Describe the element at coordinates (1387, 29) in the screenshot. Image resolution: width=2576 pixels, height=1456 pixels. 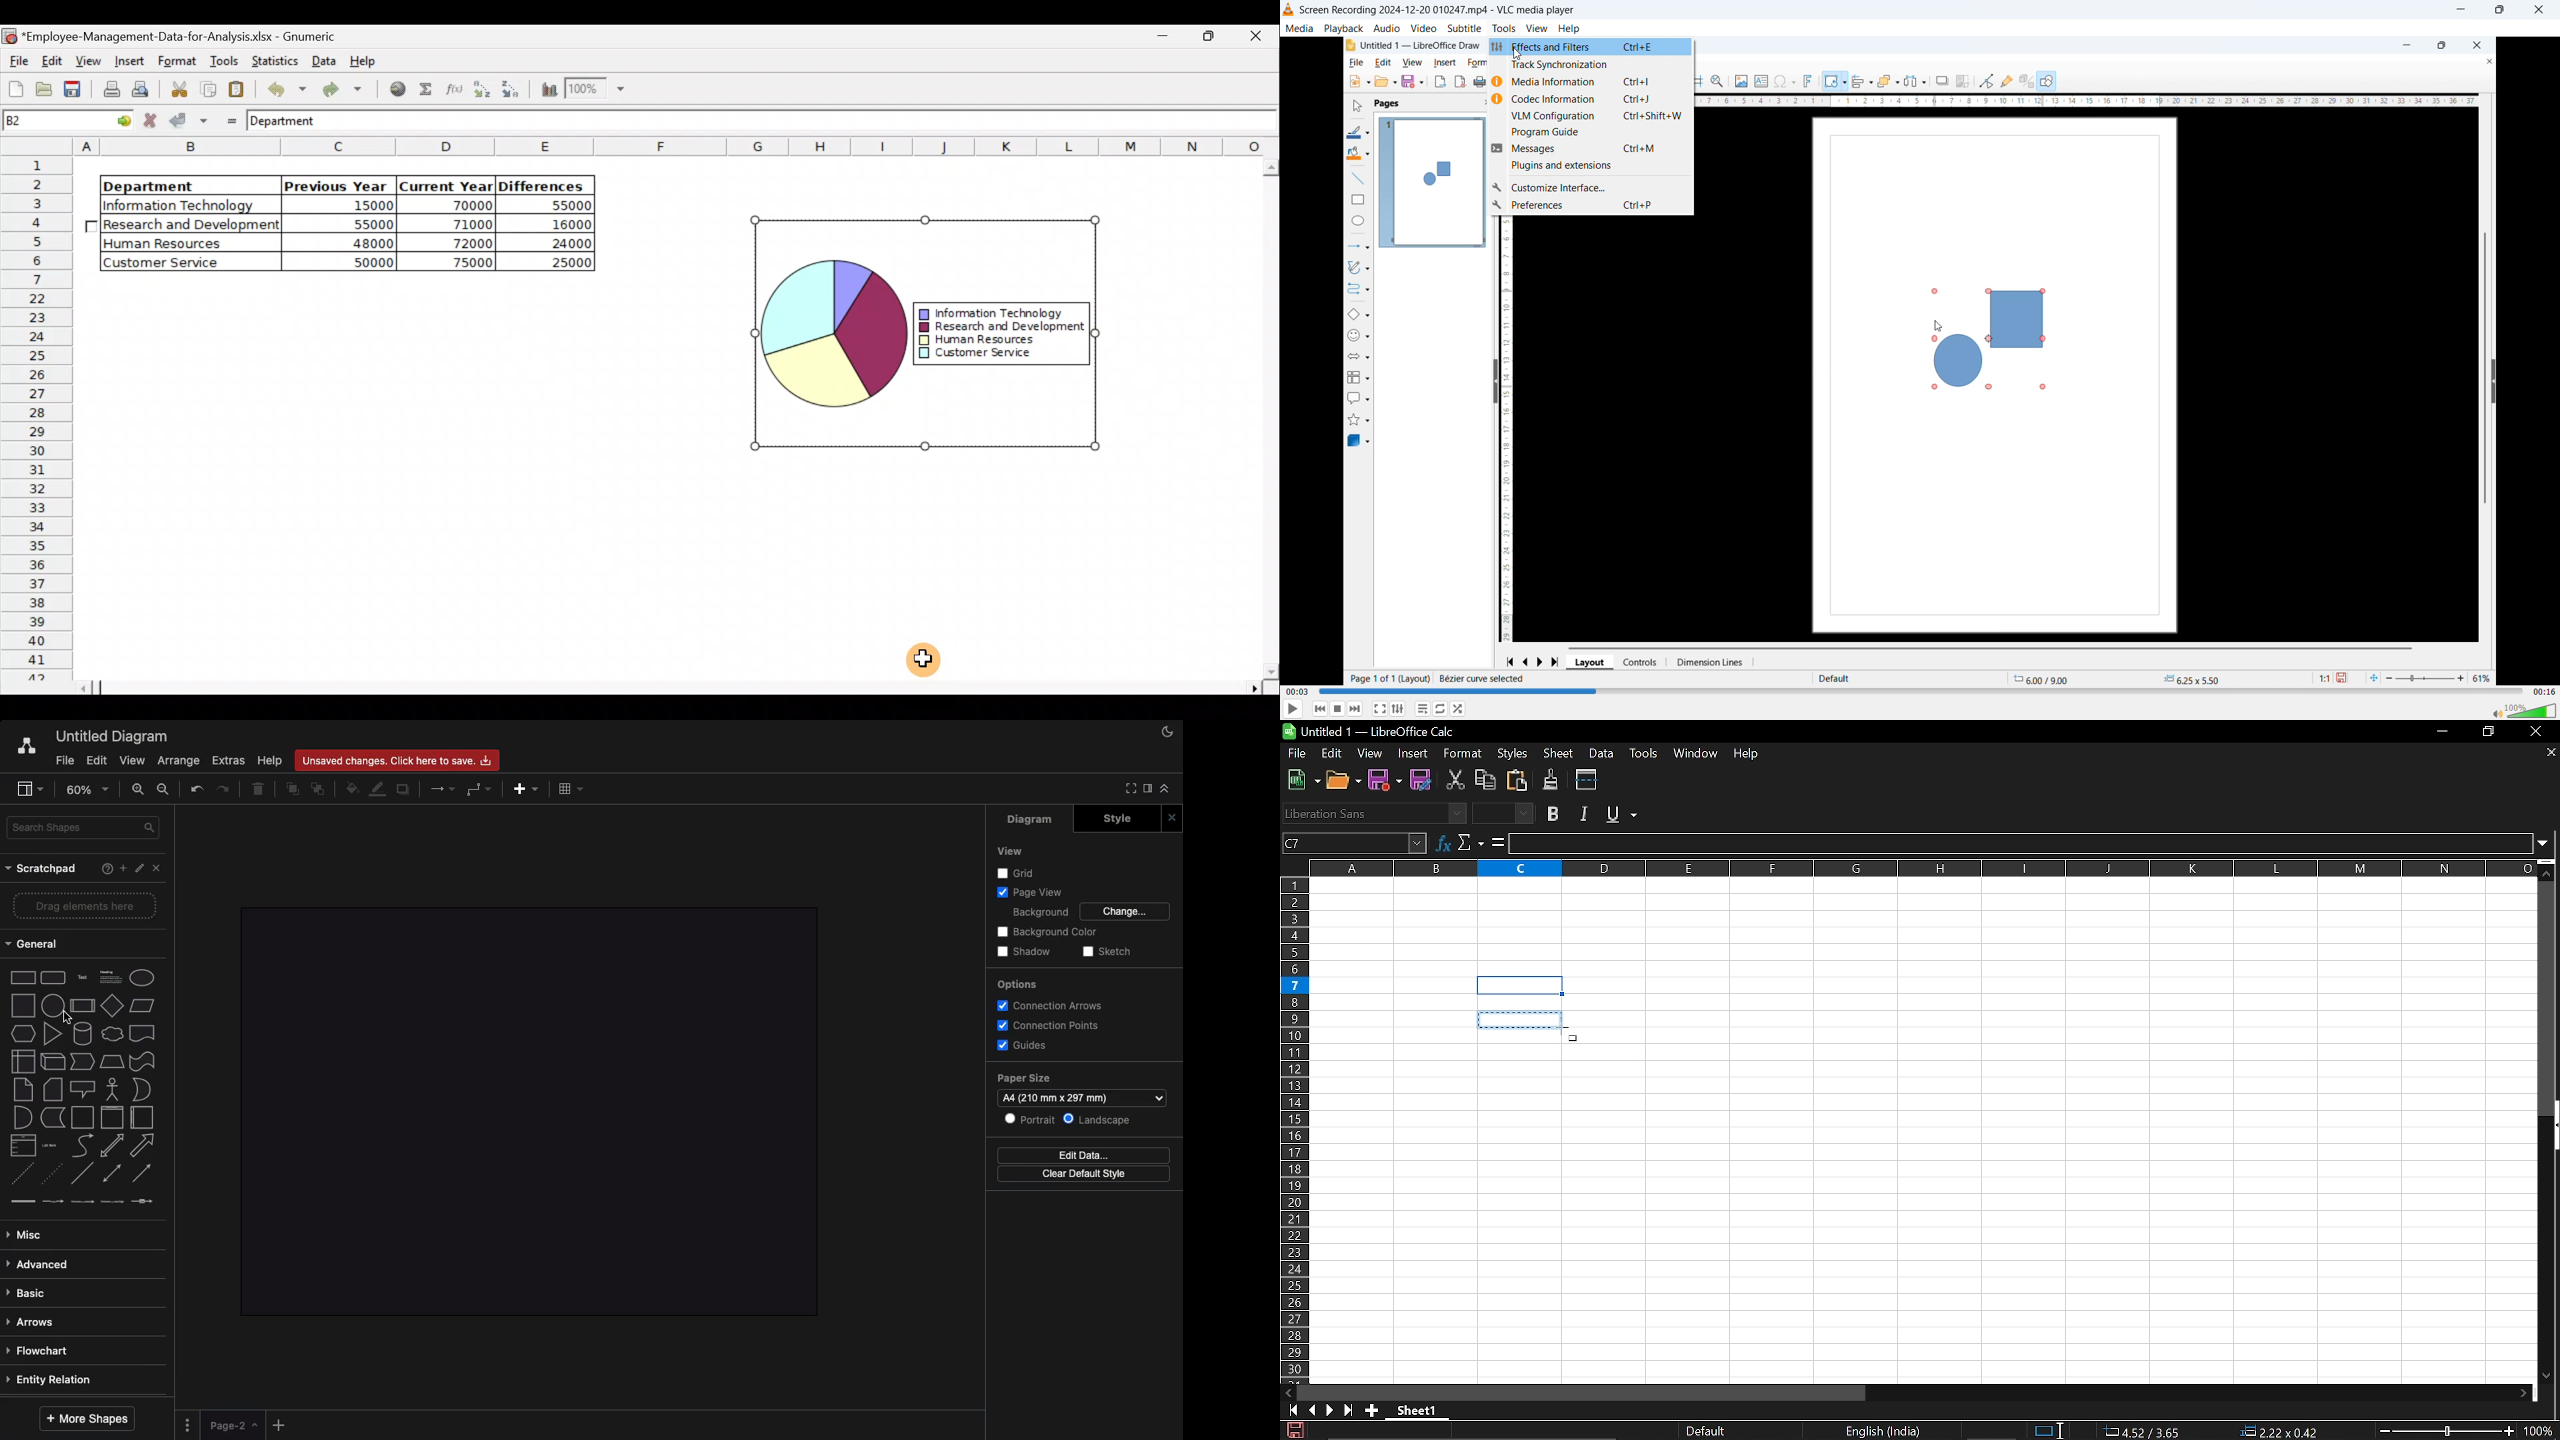
I see `audio` at that location.